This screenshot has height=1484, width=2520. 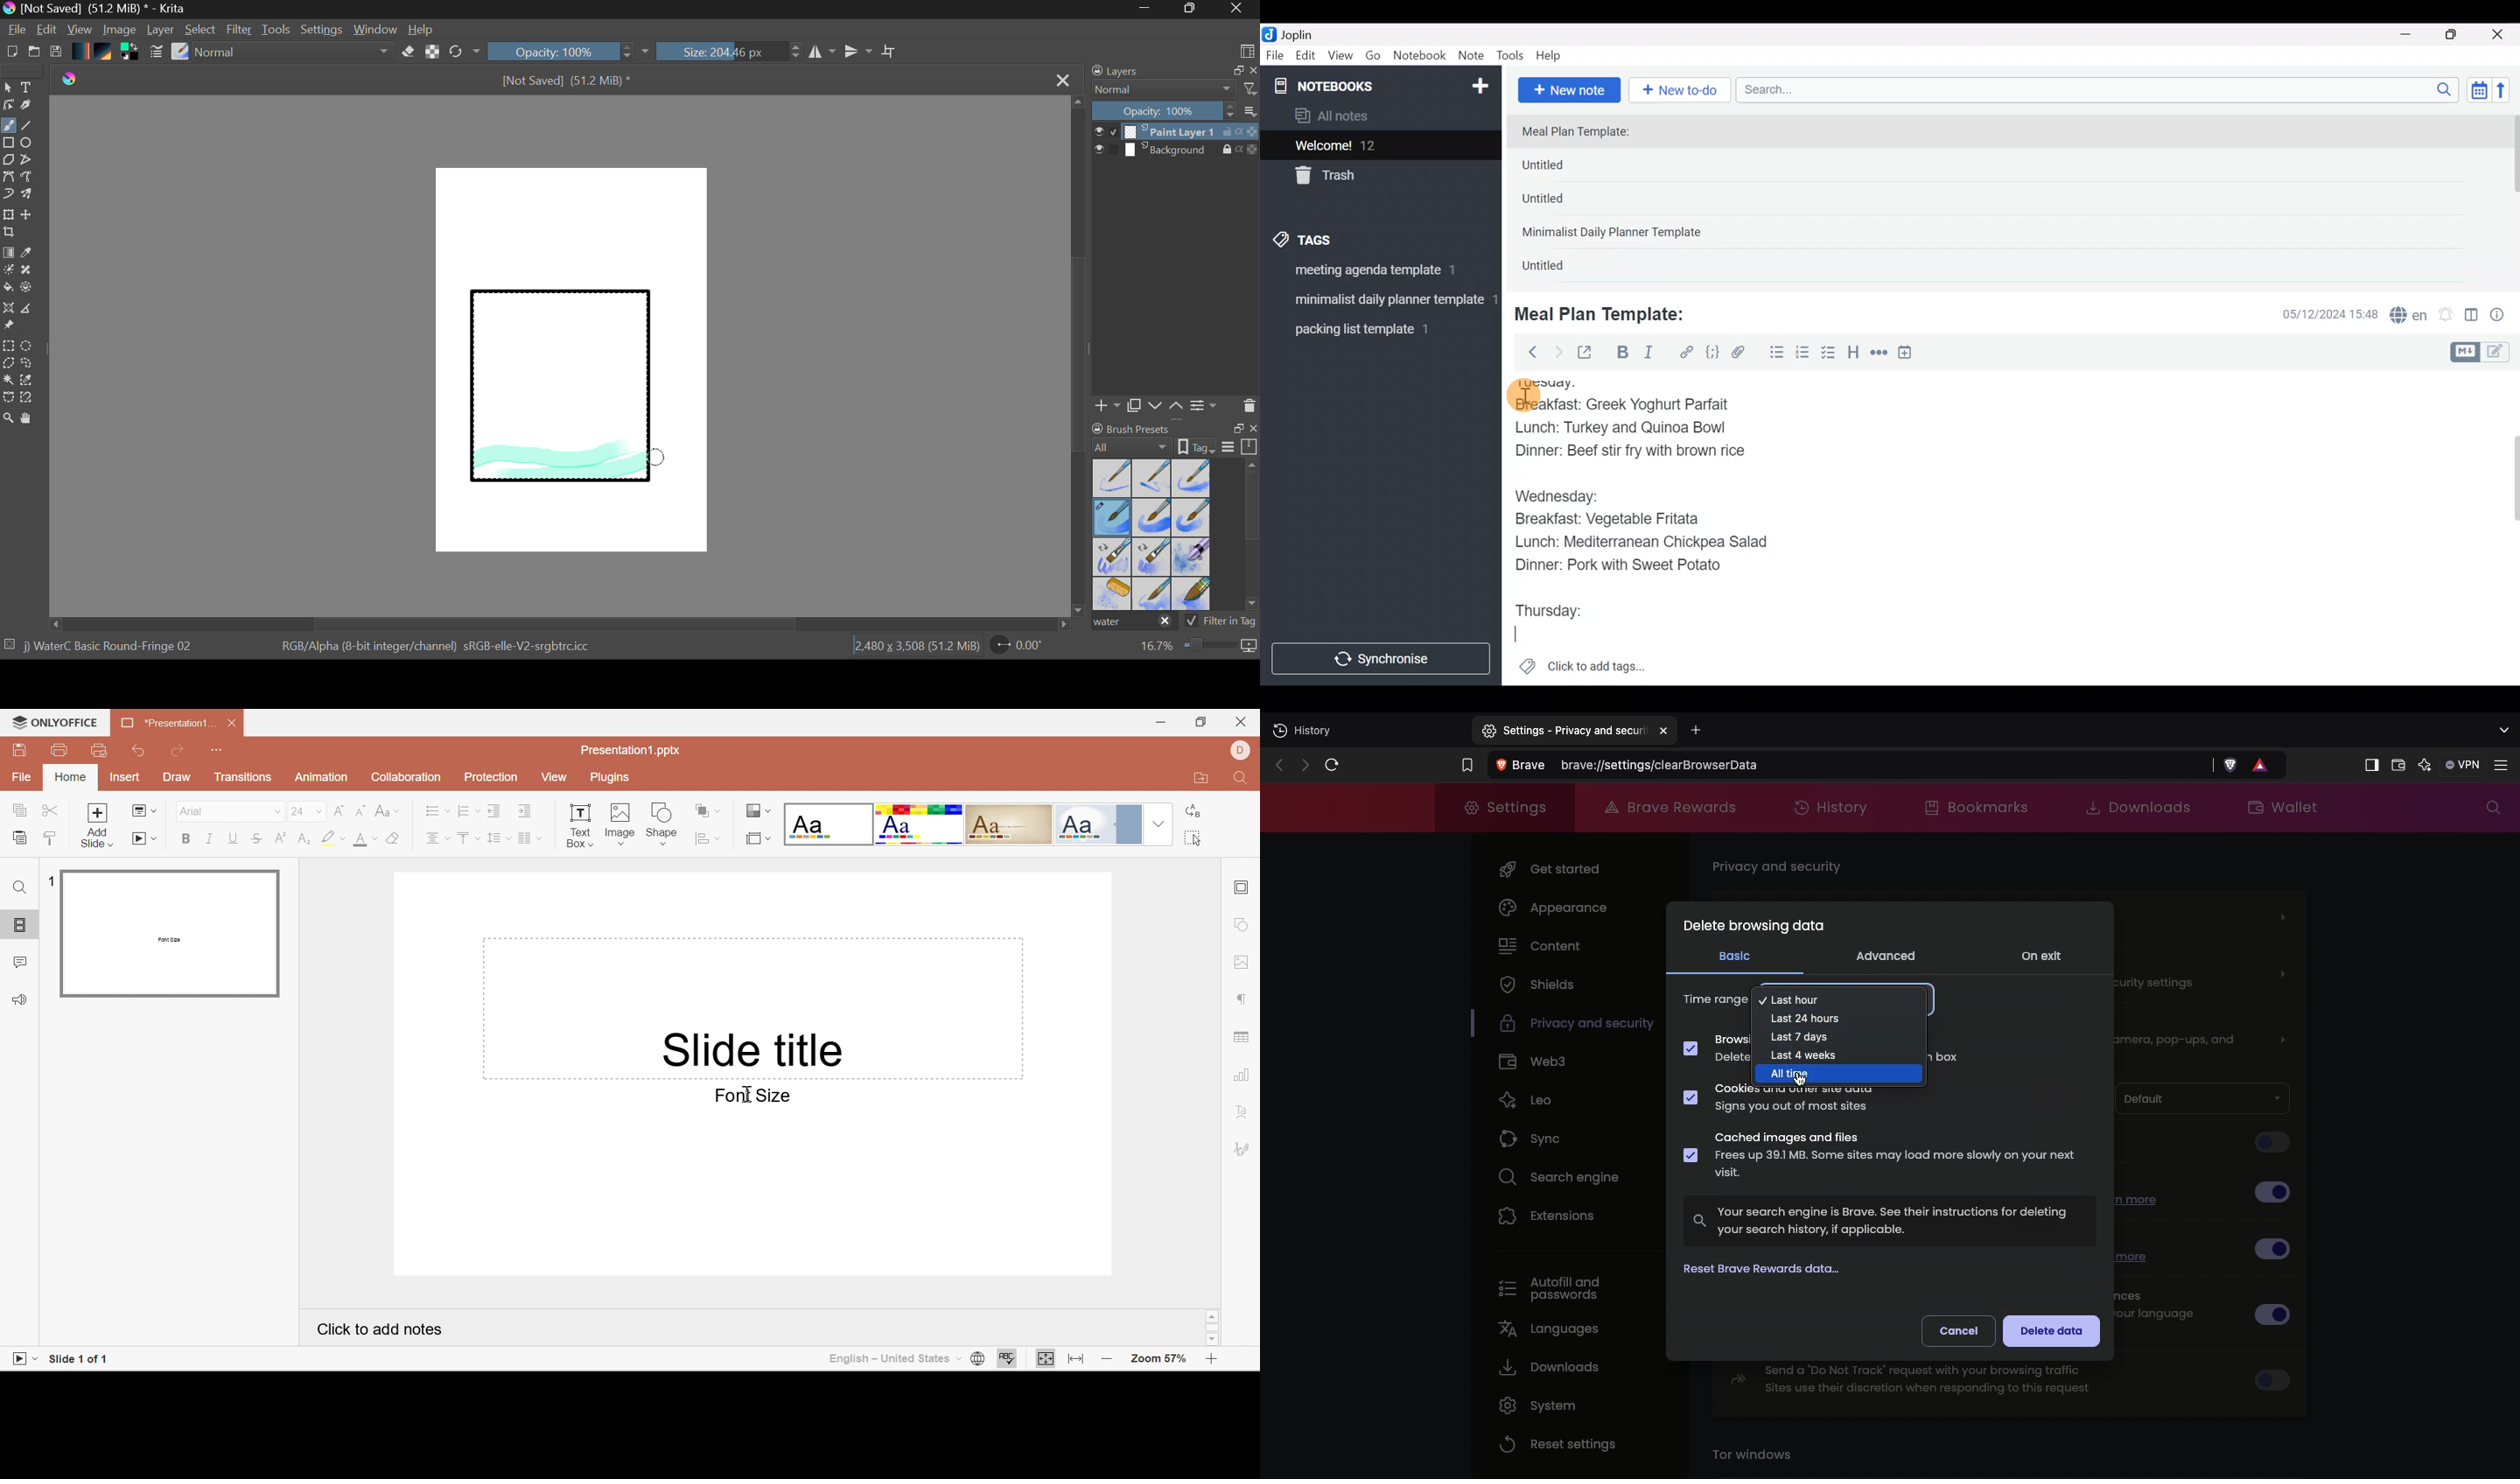 What do you see at coordinates (1214, 1315) in the screenshot?
I see `Scroll Up` at bounding box center [1214, 1315].